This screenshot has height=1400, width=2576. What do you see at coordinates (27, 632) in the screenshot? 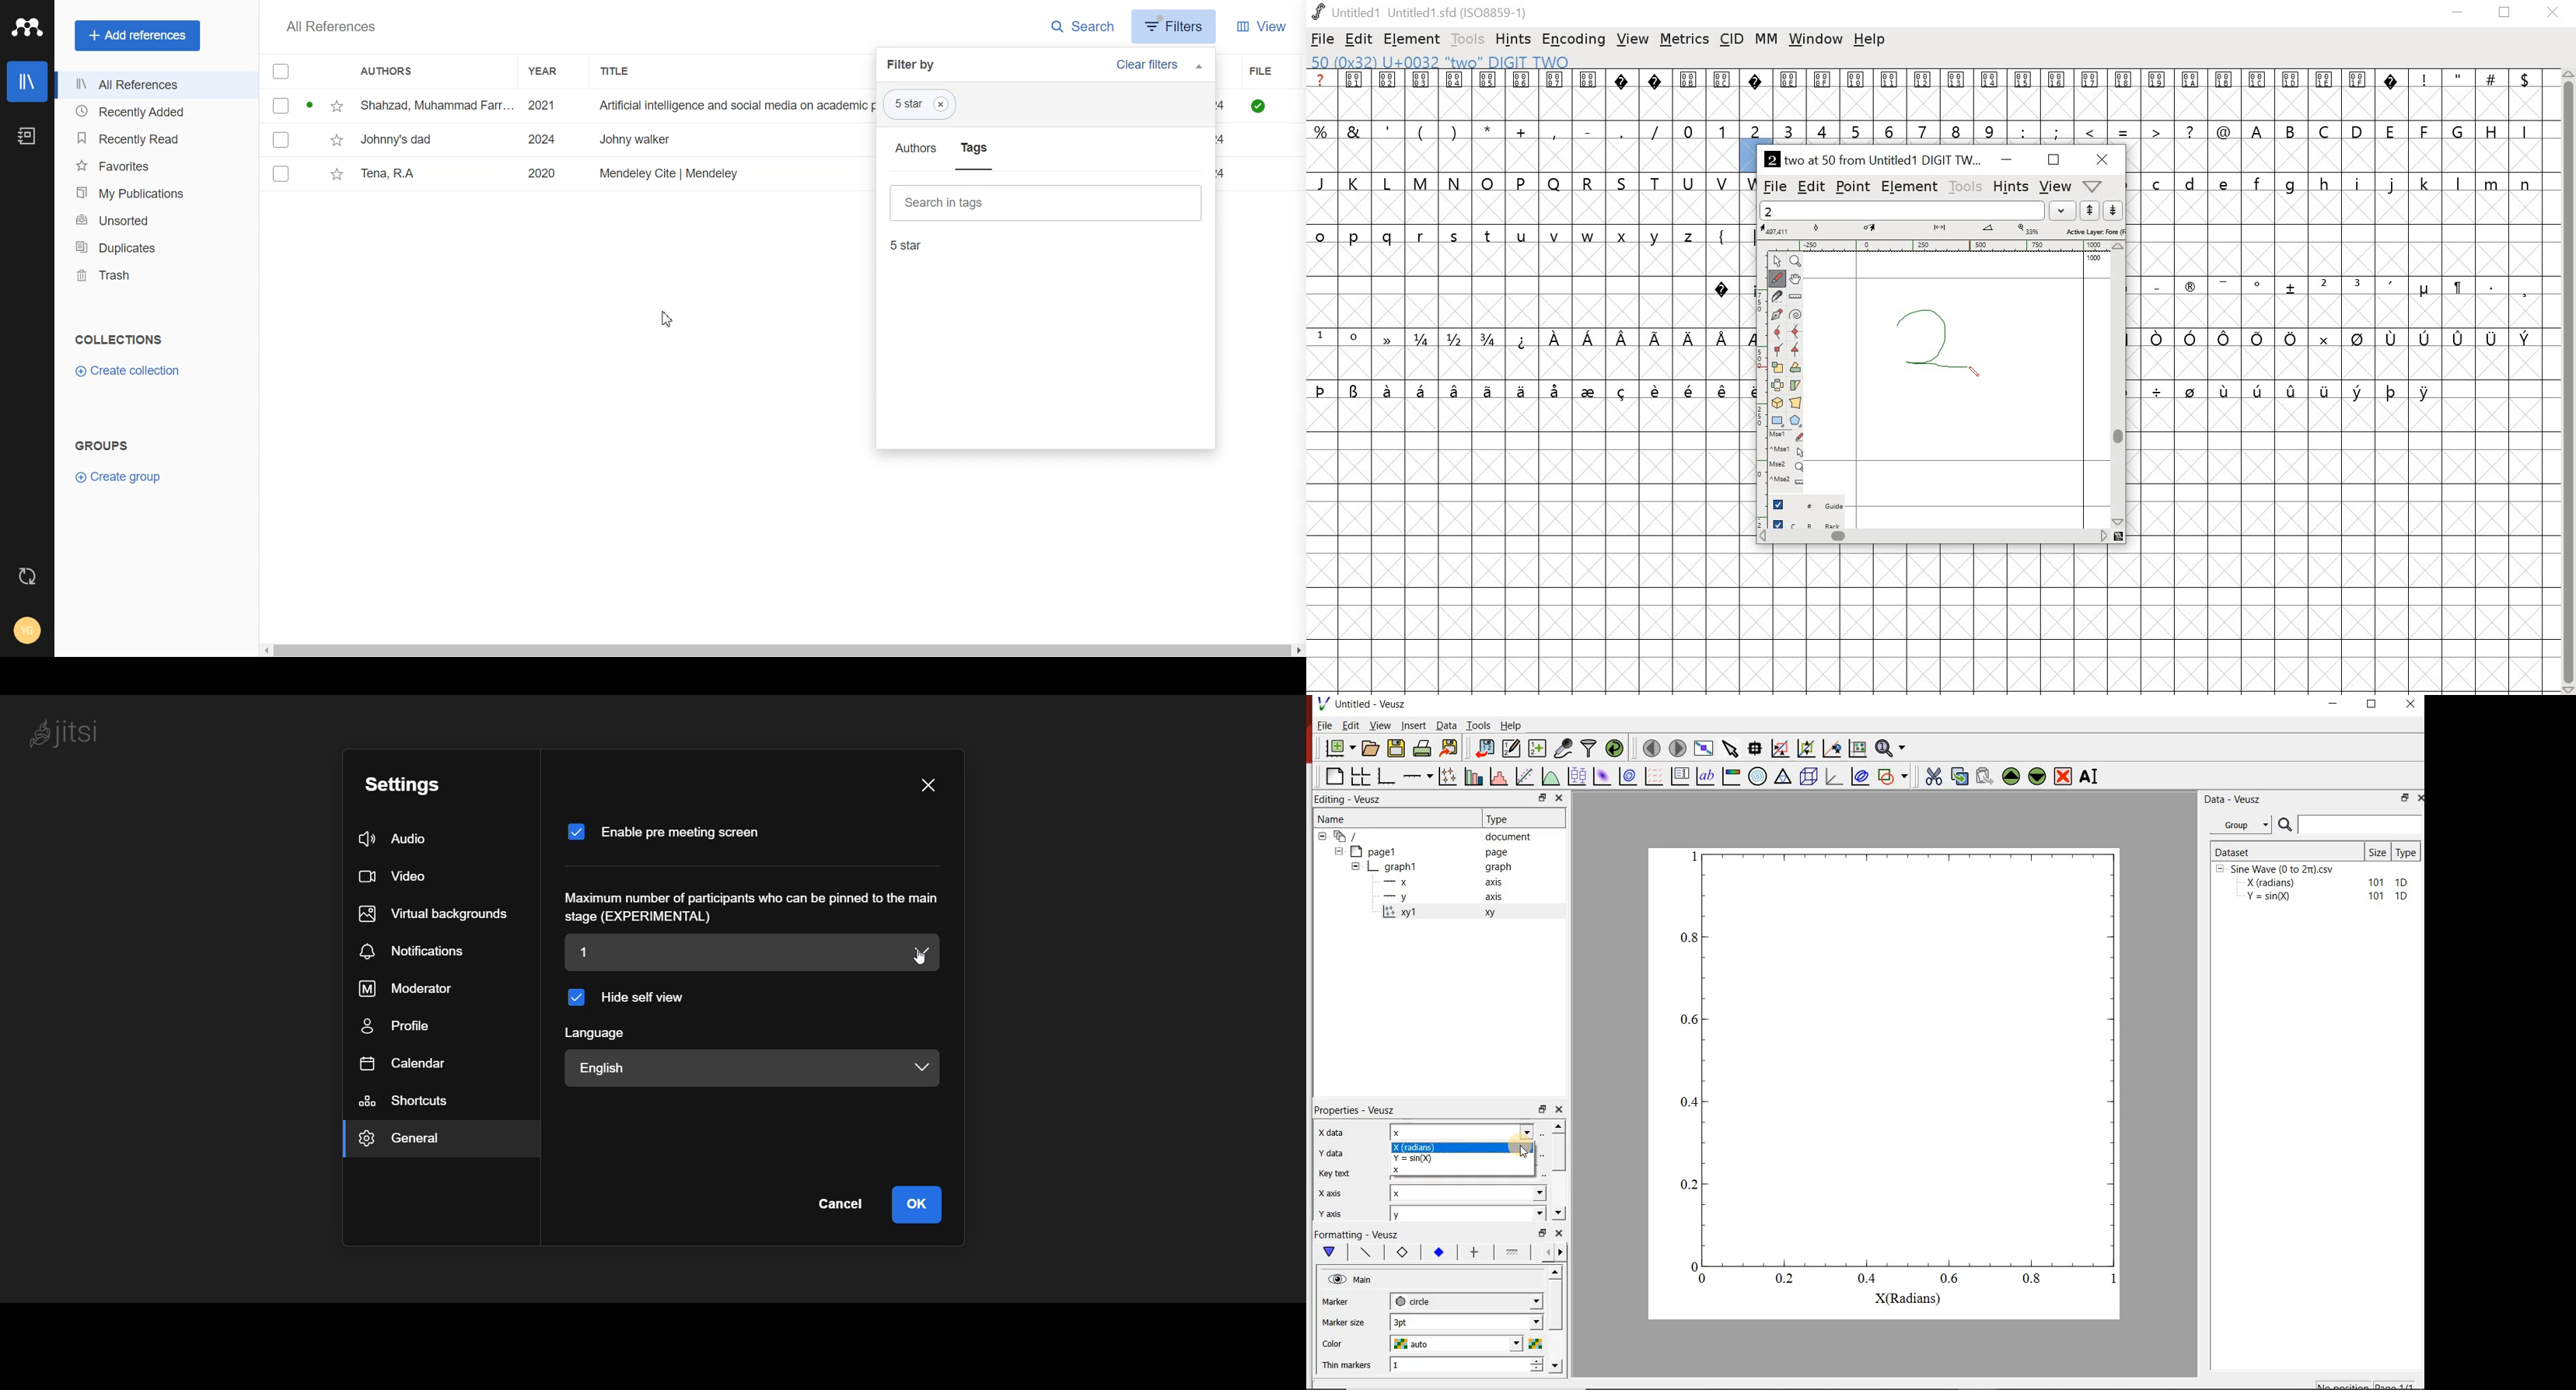
I see `Account` at bounding box center [27, 632].